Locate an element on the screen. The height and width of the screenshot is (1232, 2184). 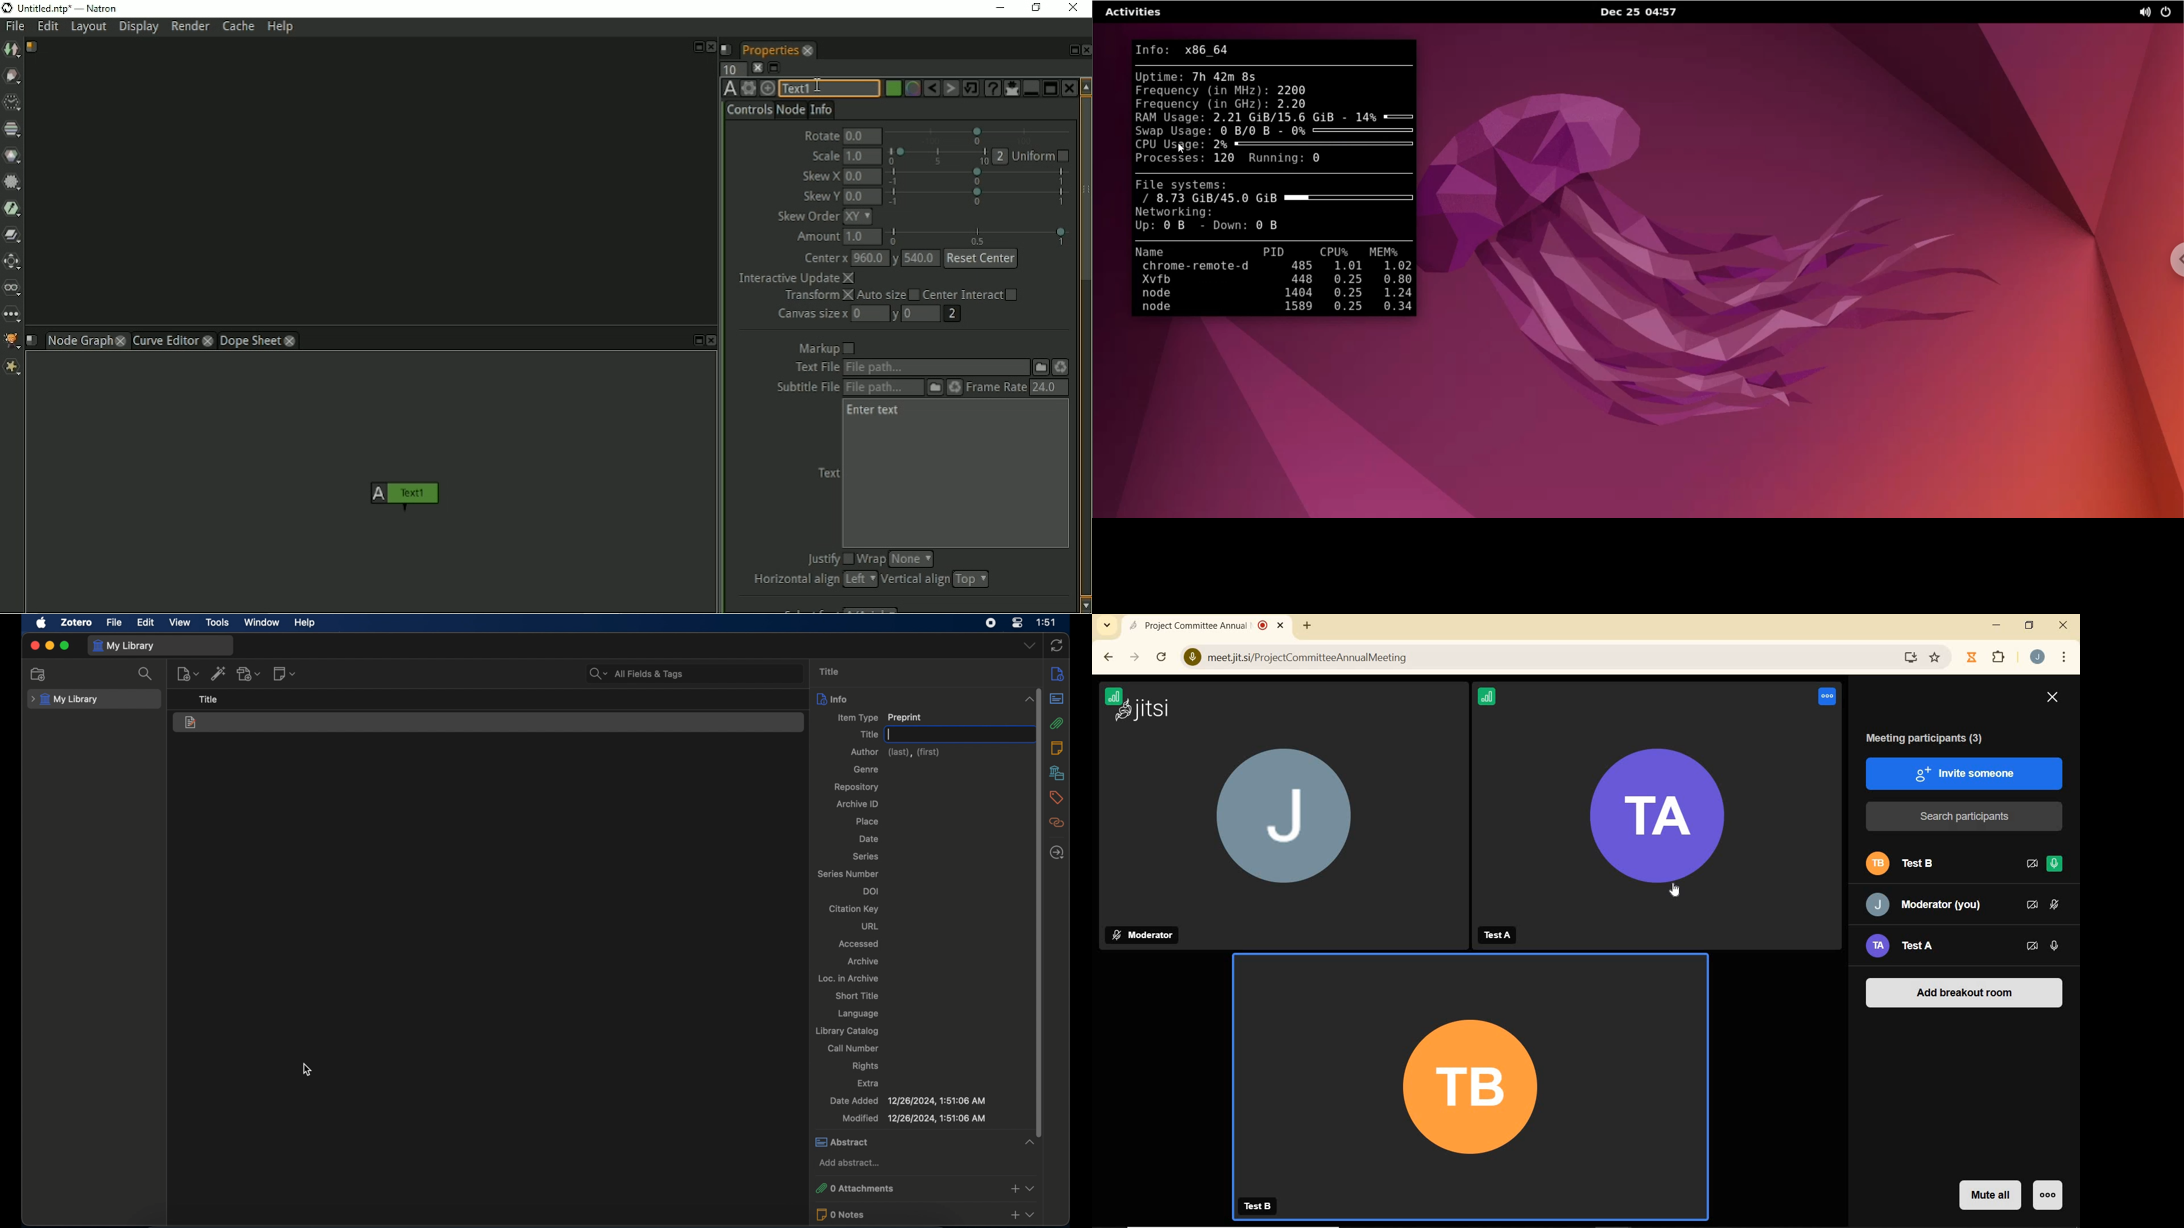
screen  recorder is located at coordinates (990, 623).